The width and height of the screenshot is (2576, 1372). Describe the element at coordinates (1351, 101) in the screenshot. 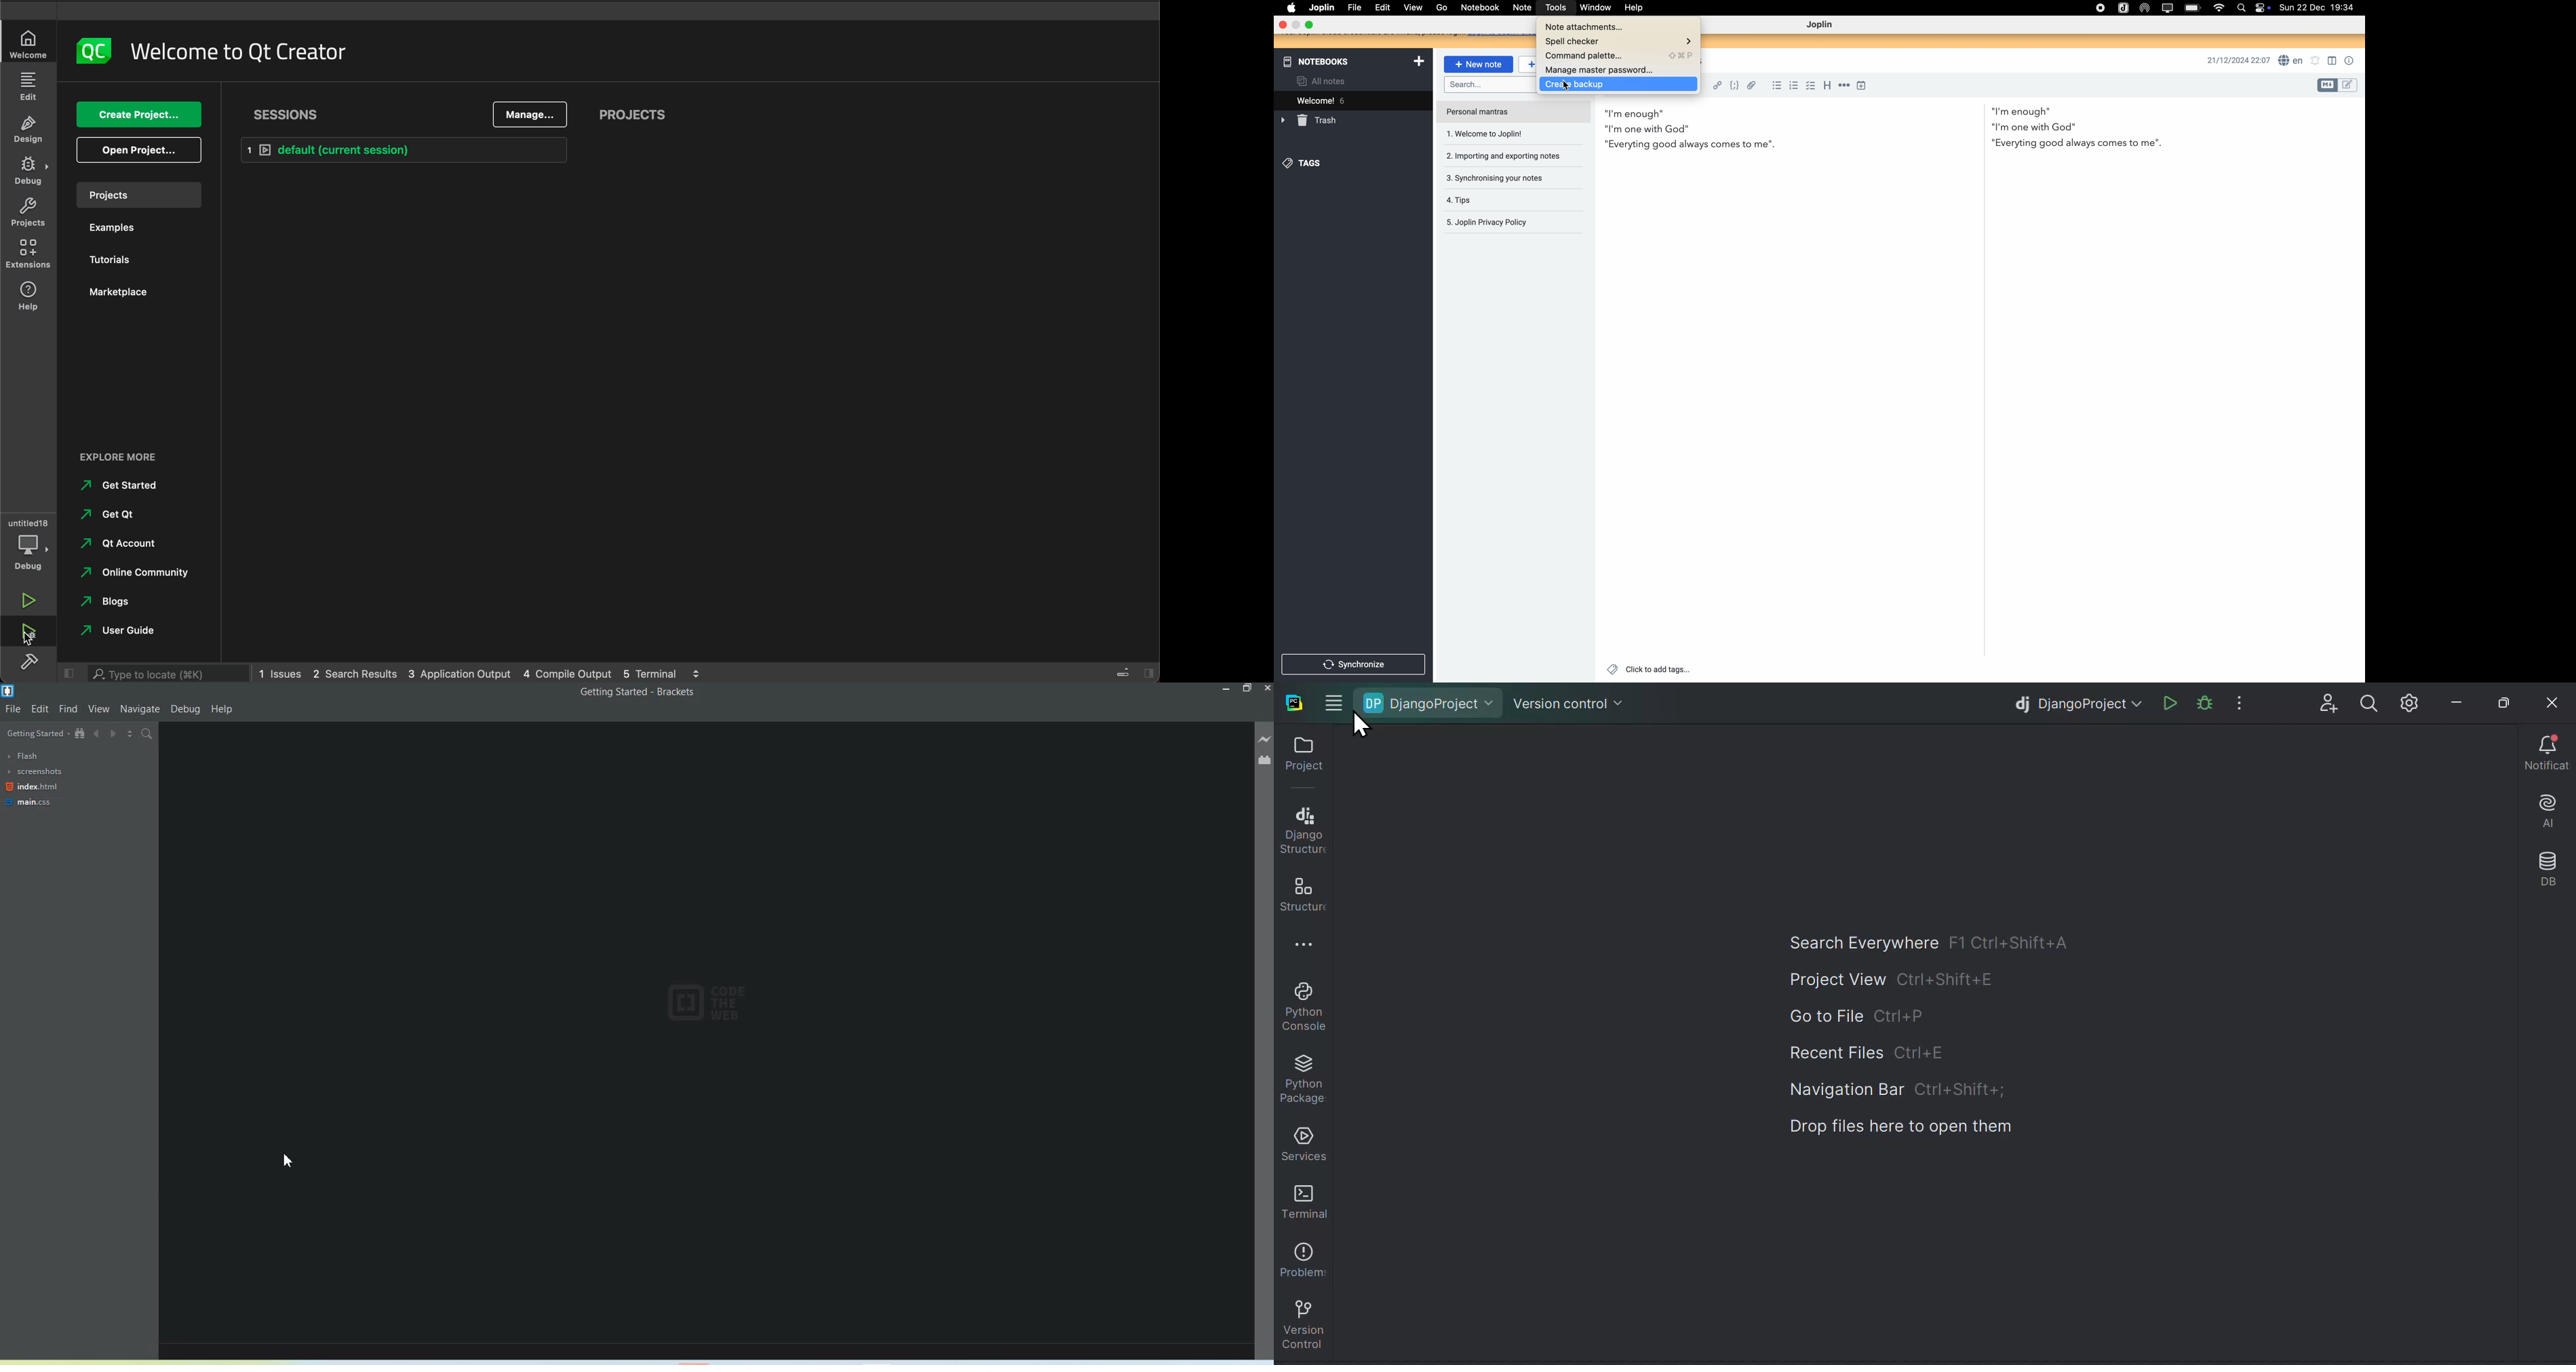

I see `welcome` at that location.